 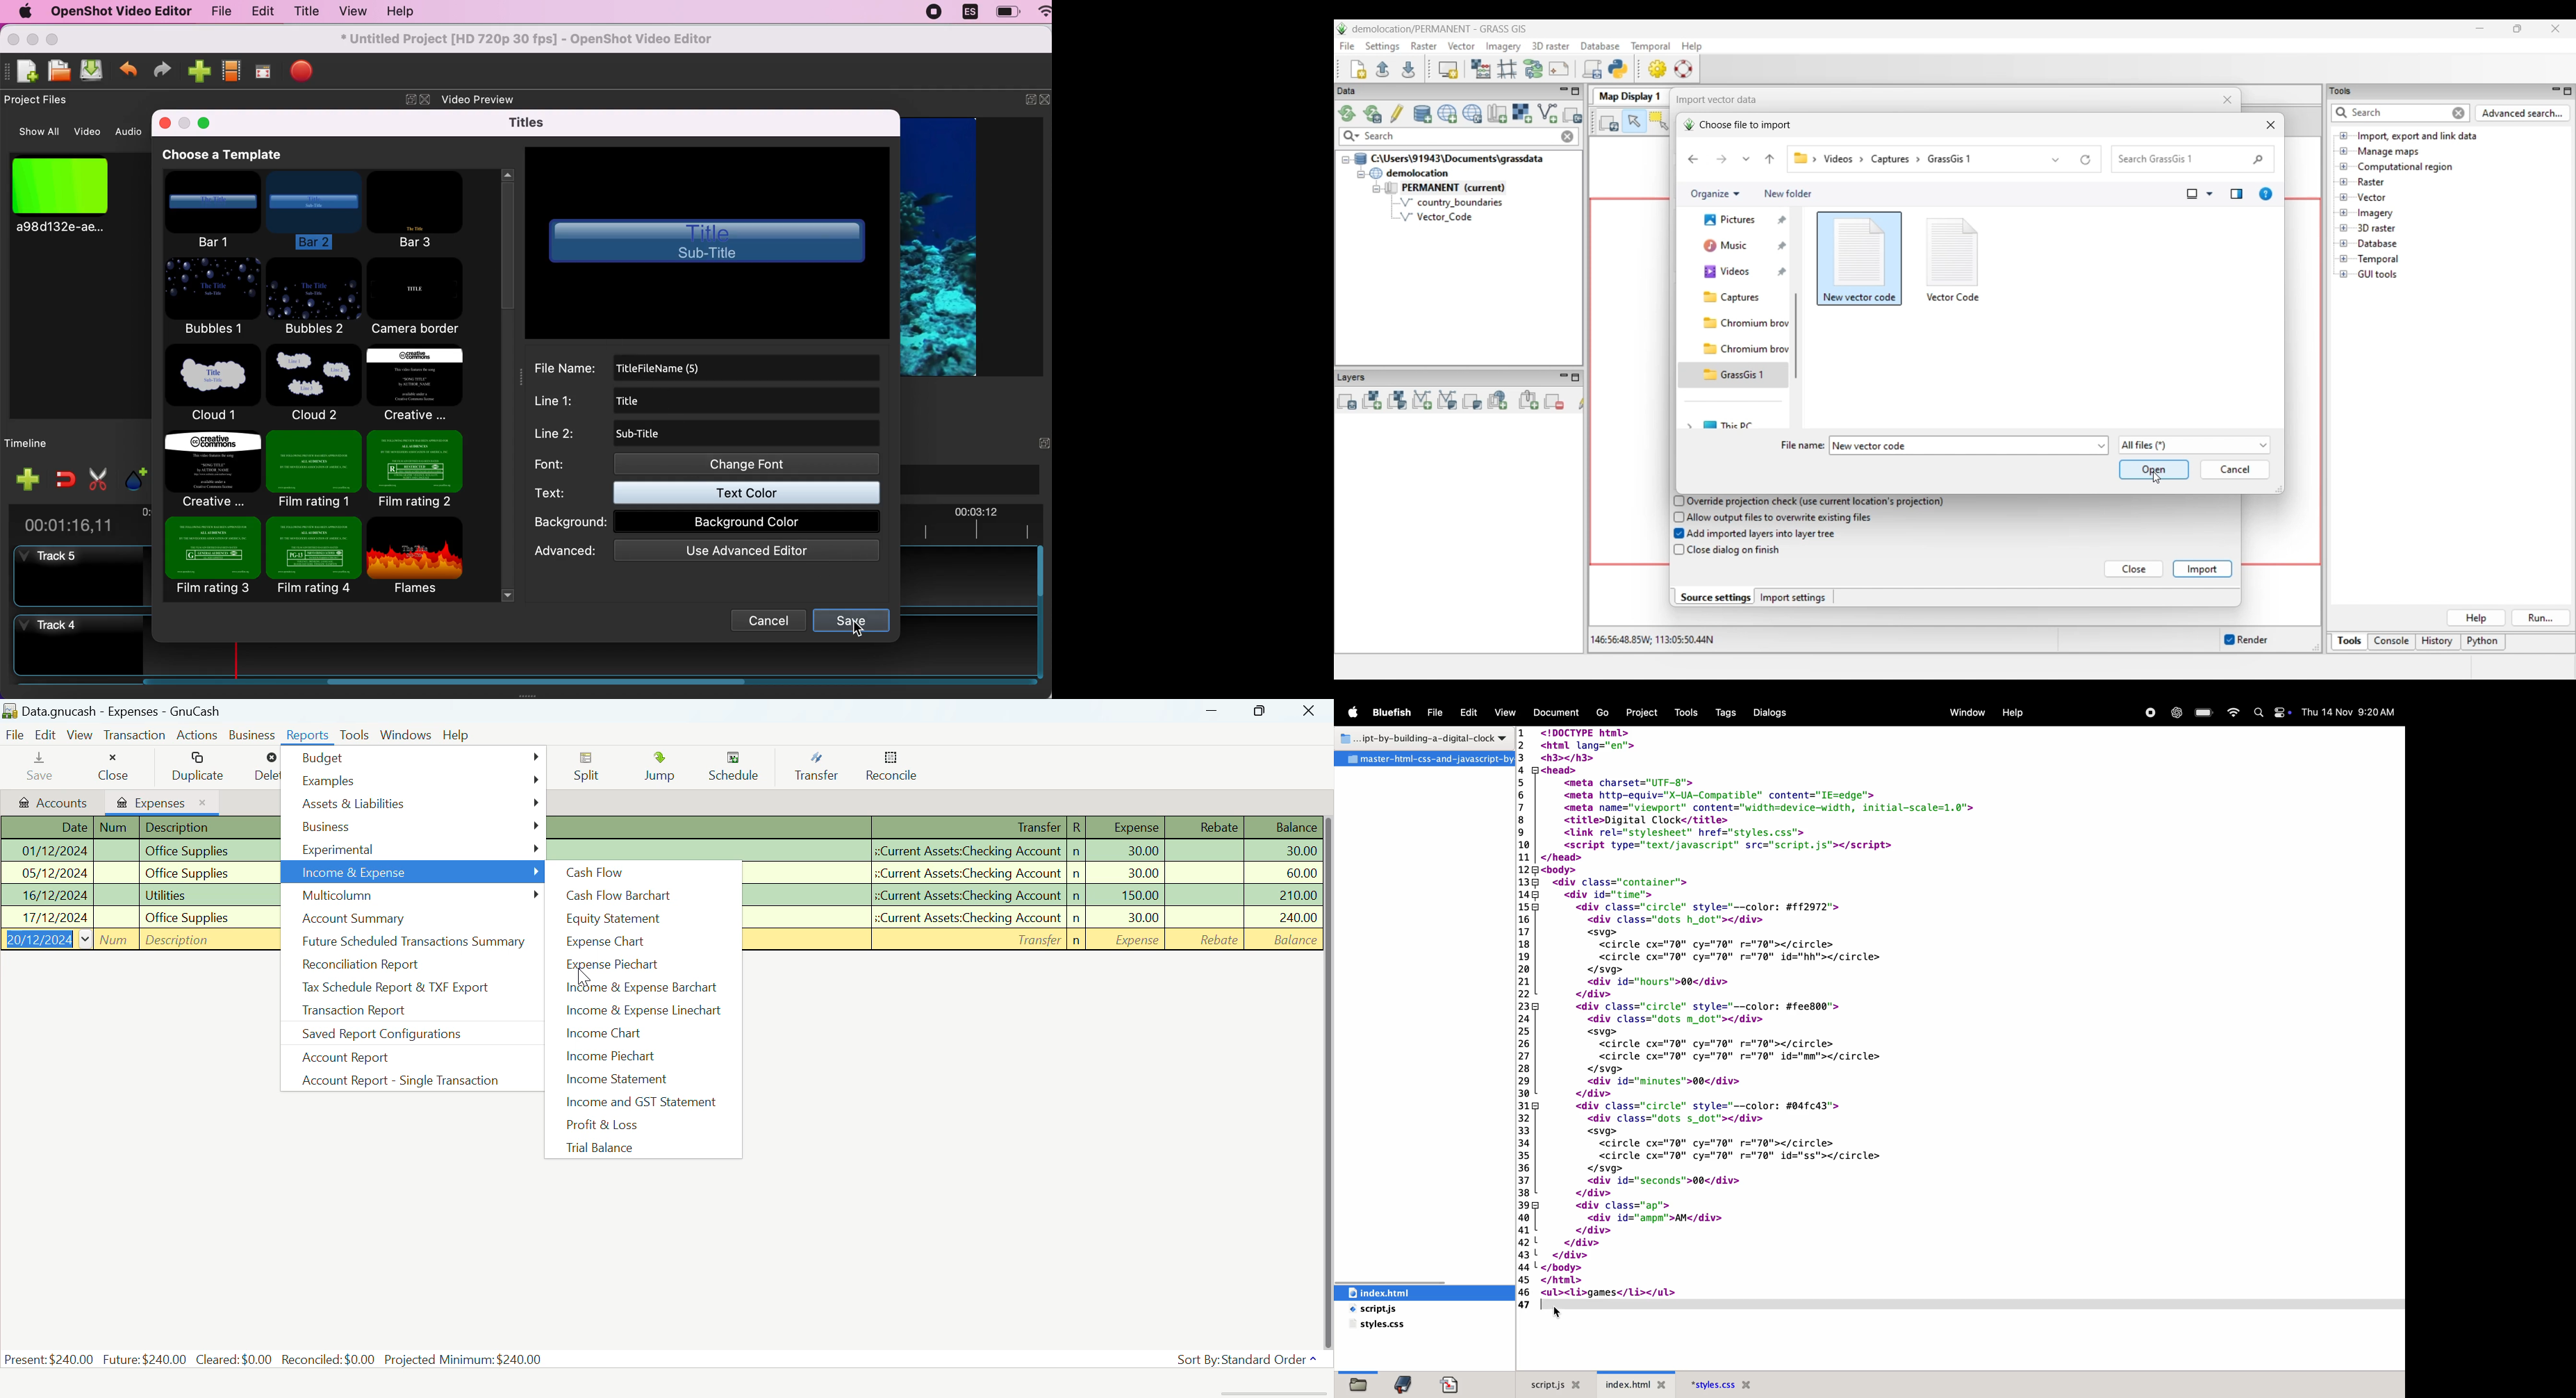 What do you see at coordinates (1687, 713) in the screenshot?
I see `tools` at bounding box center [1687, 713].